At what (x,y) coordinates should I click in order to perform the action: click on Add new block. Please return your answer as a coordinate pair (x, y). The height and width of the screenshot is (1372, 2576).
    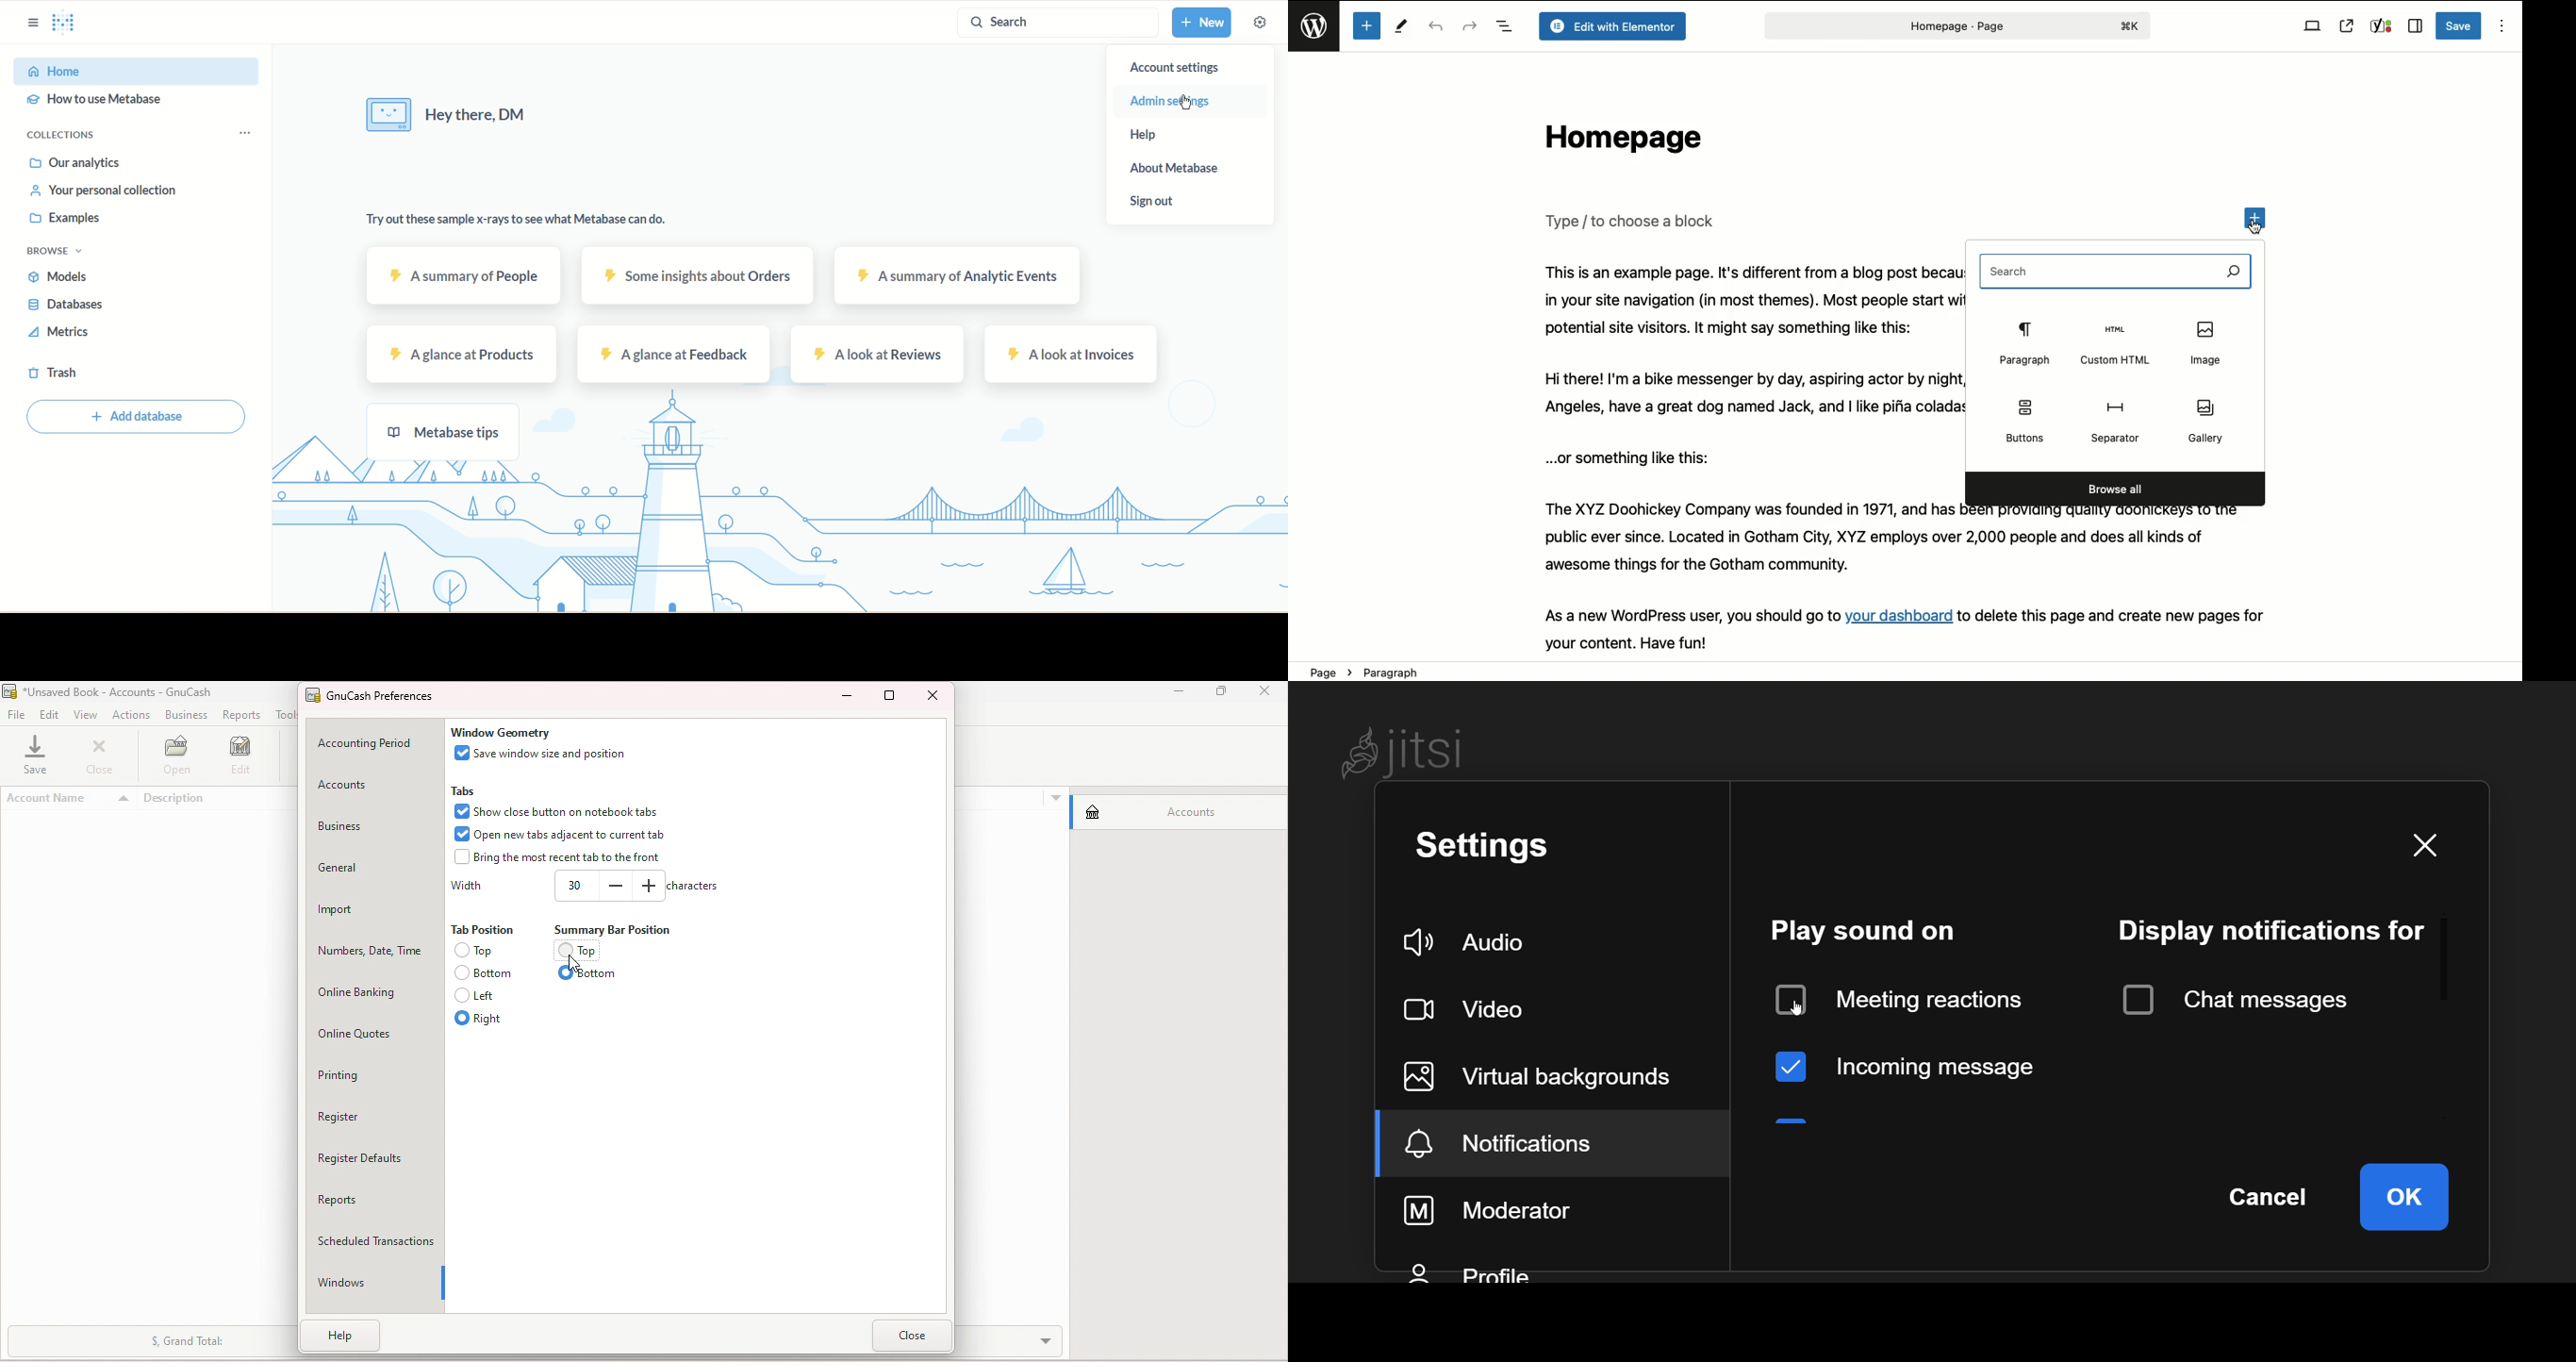
    Looking at the image, I should click on (1366, 26).